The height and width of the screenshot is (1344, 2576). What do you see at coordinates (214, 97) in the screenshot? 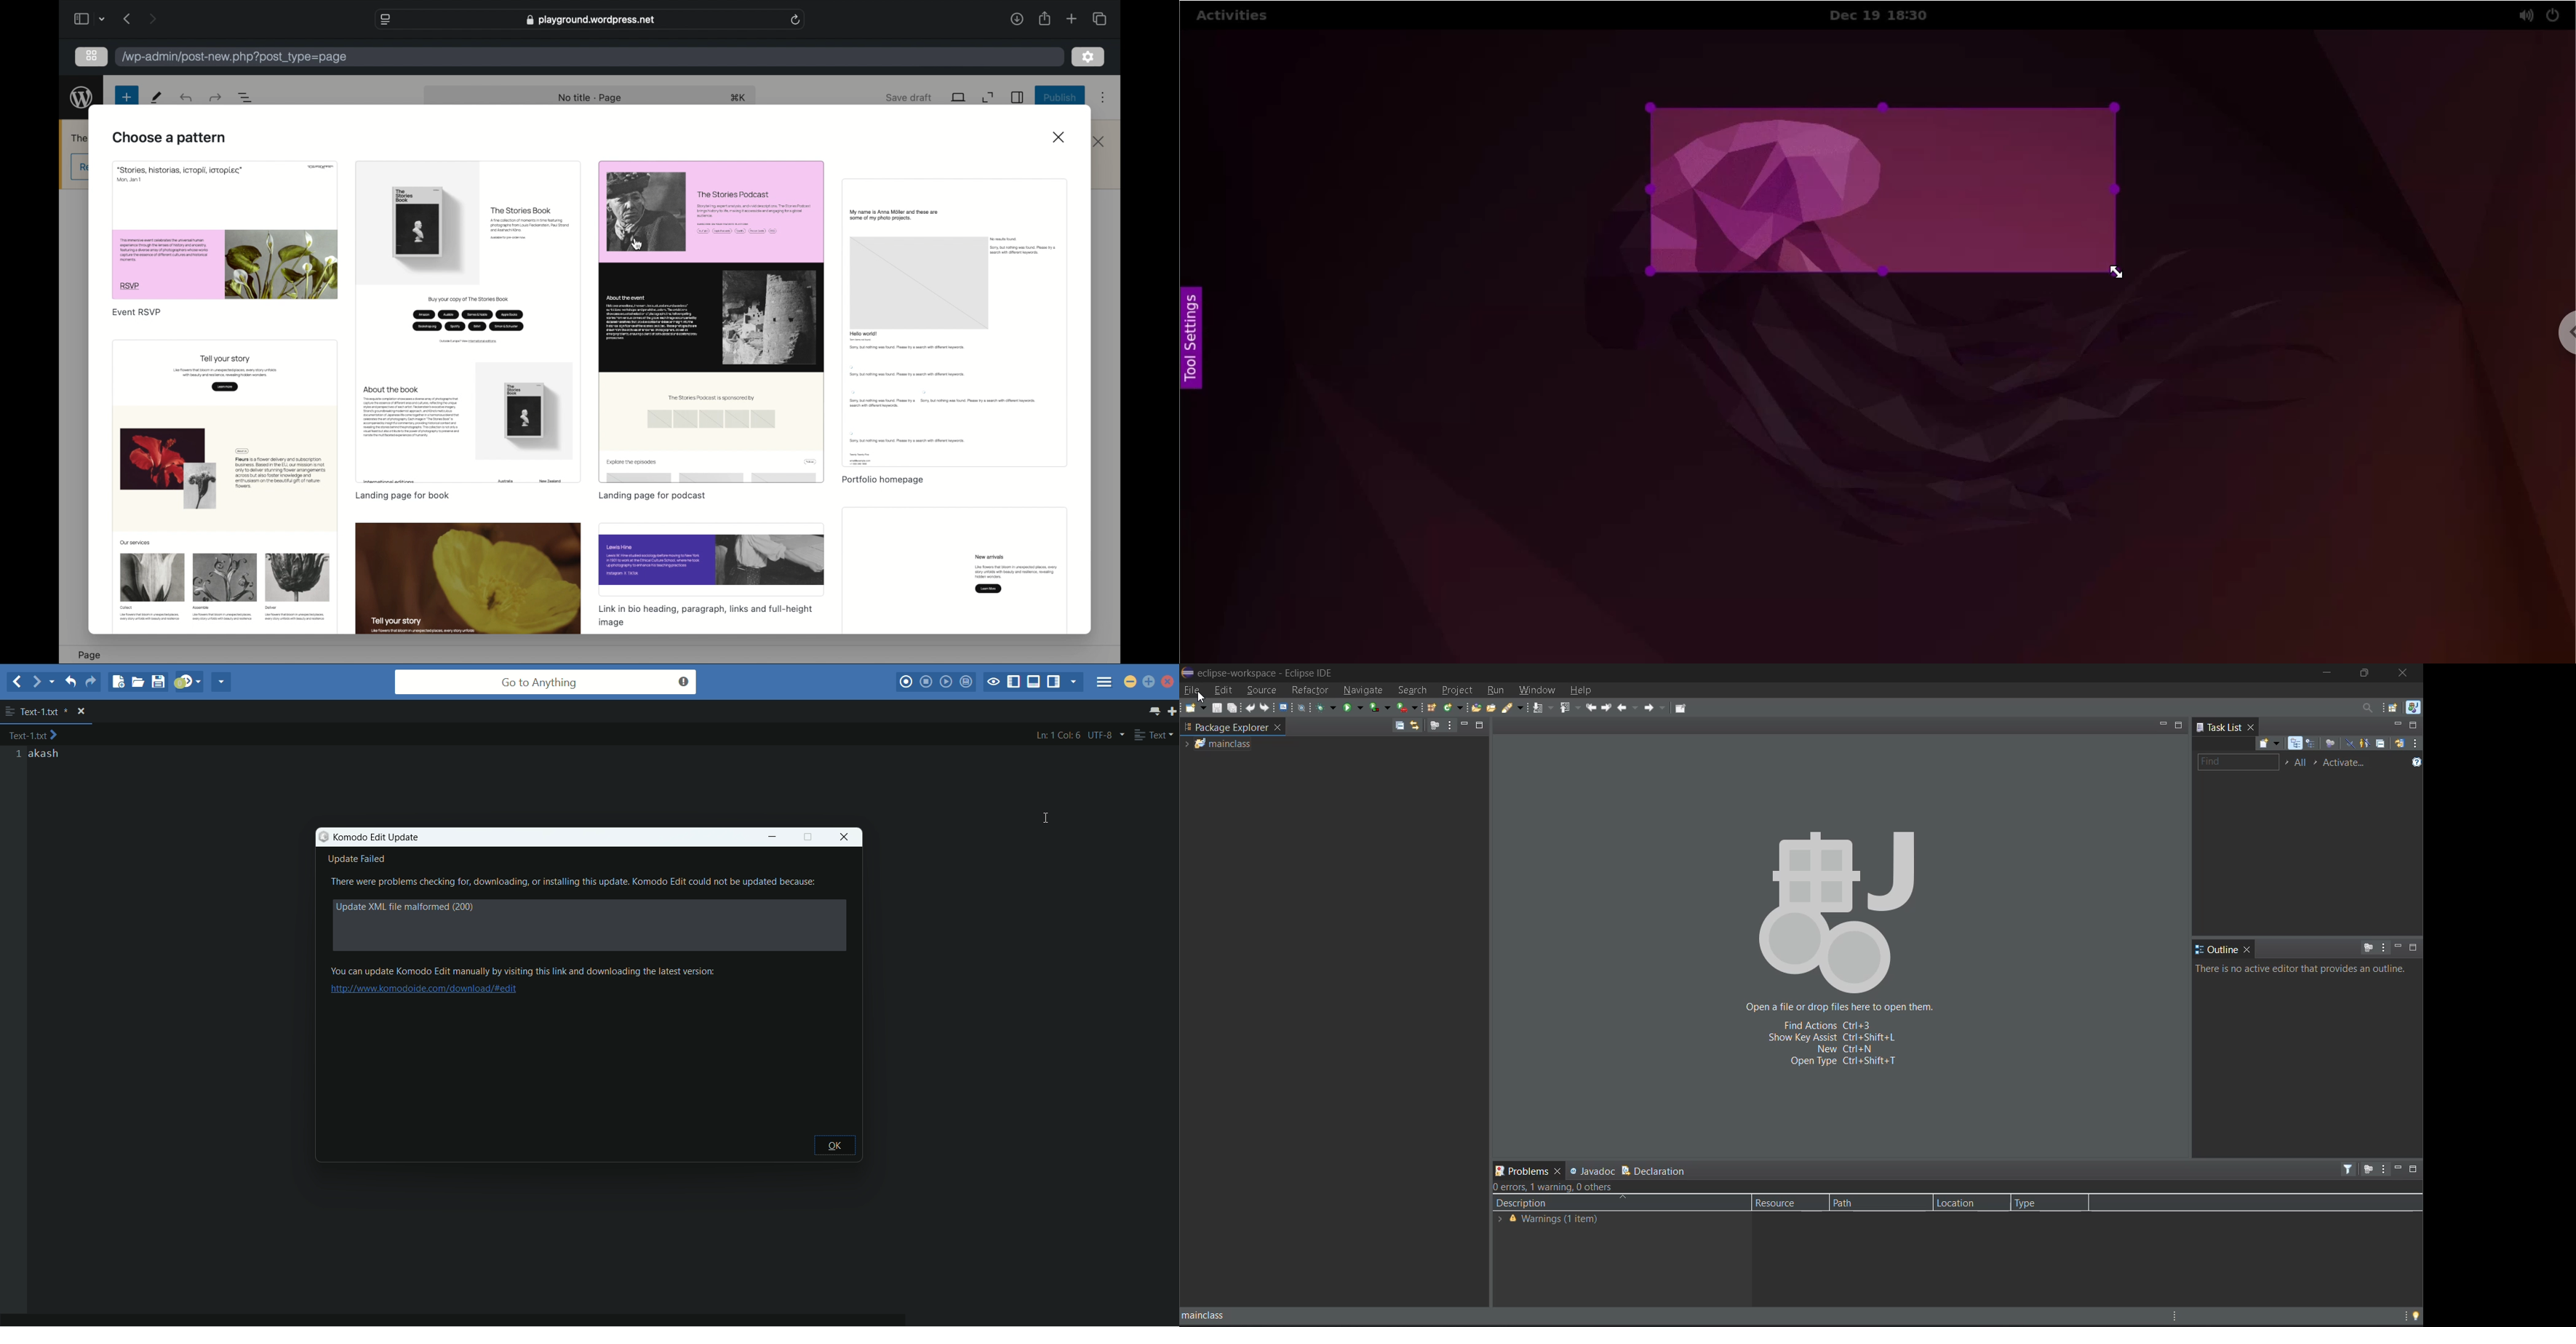
I see `undo` at bounding box center [214, 97].